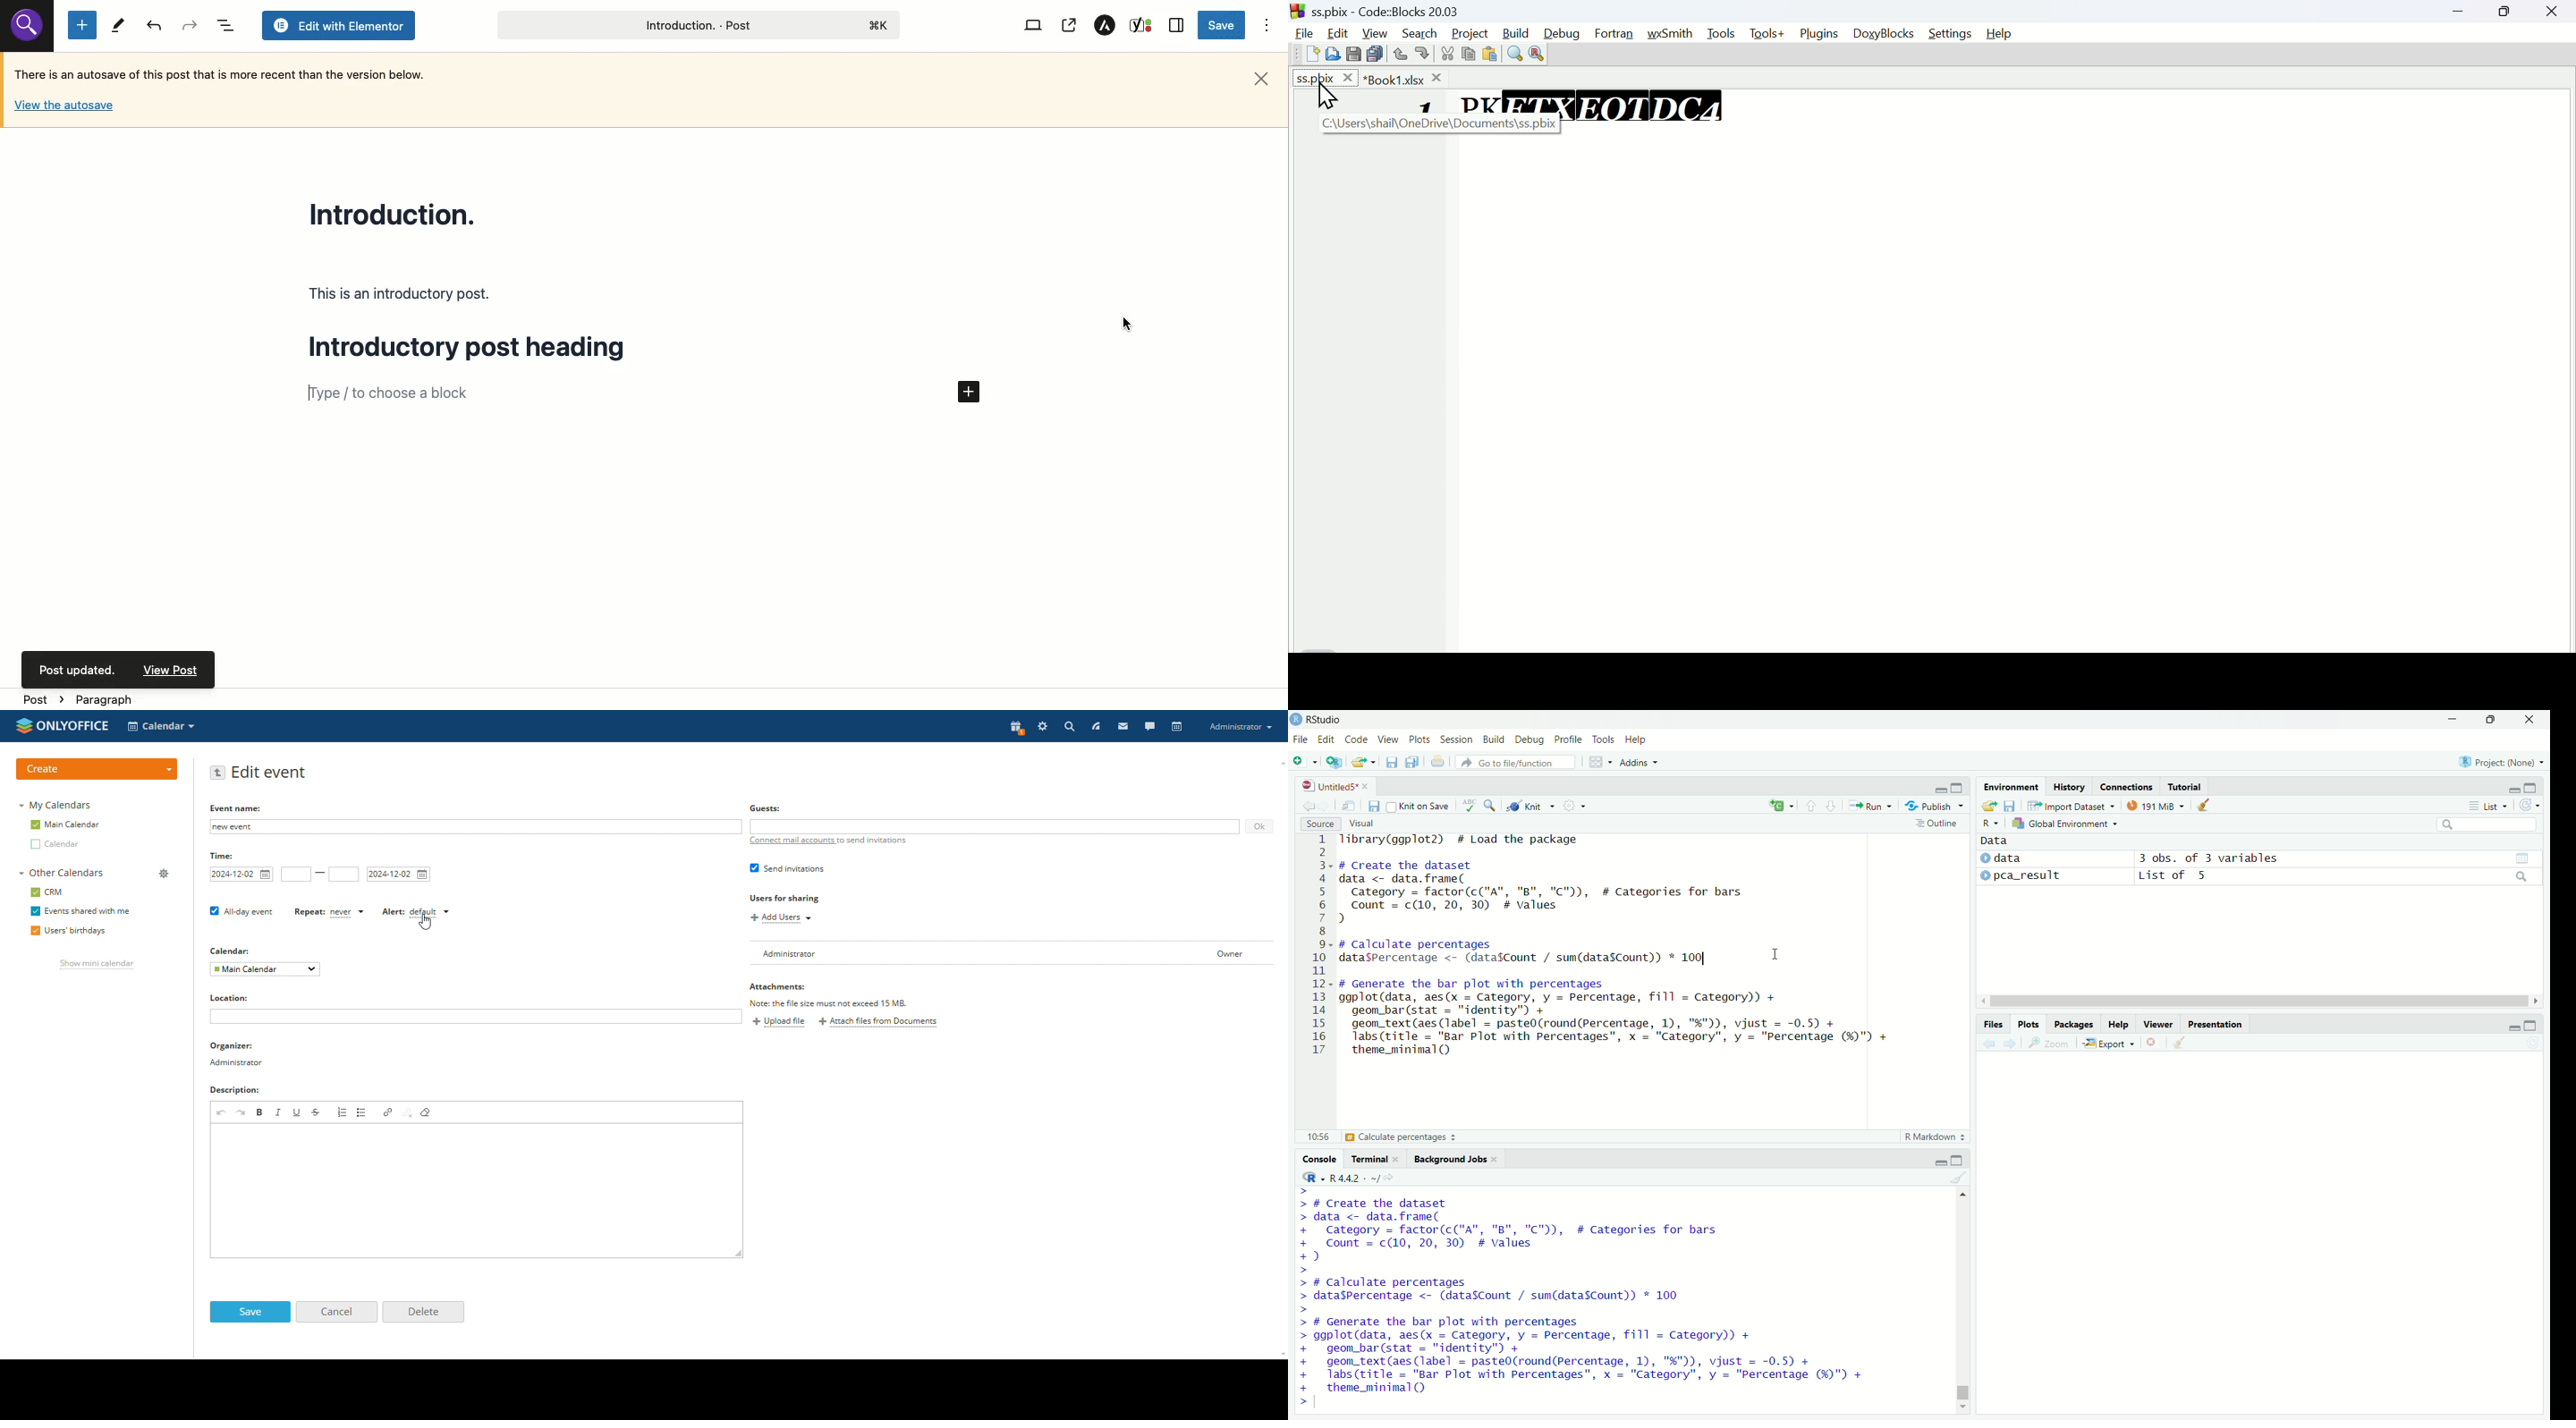 The width and height of the screenshot is (2576, 1428). What do you see at coordinates (2049, 1043) in the screenshot?
I see `Zoom` at bounding box center [2049, 1043].